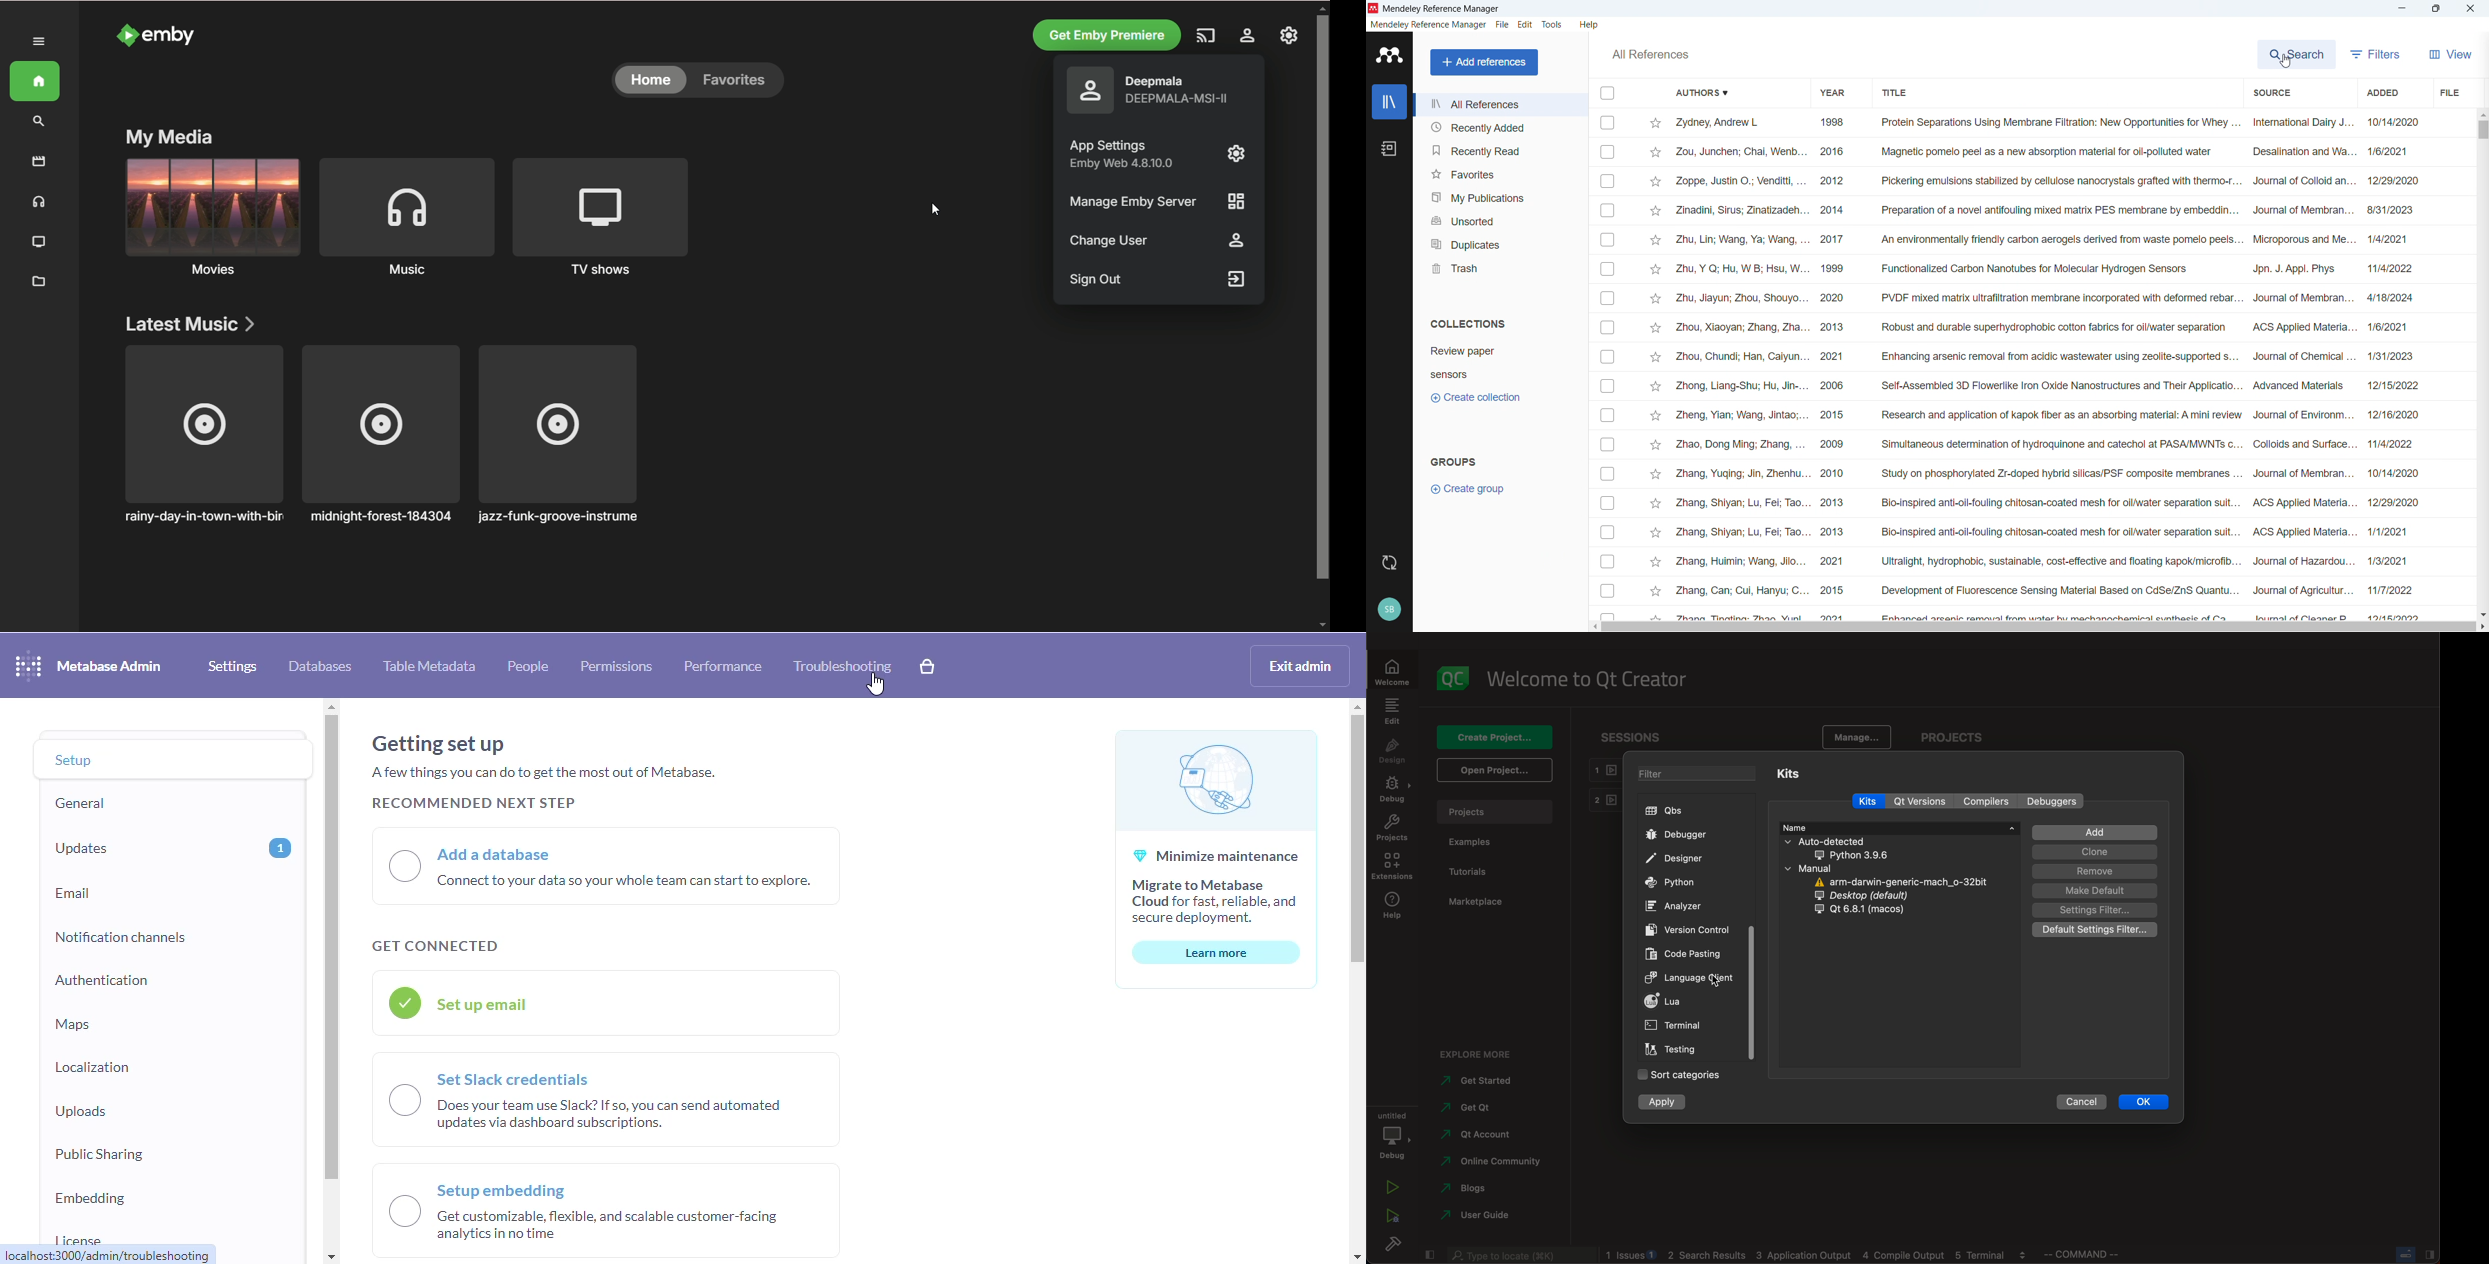 This screenshot has height=1288, width=2492. I want to click on Title of individual entries , so click(2059, 367).